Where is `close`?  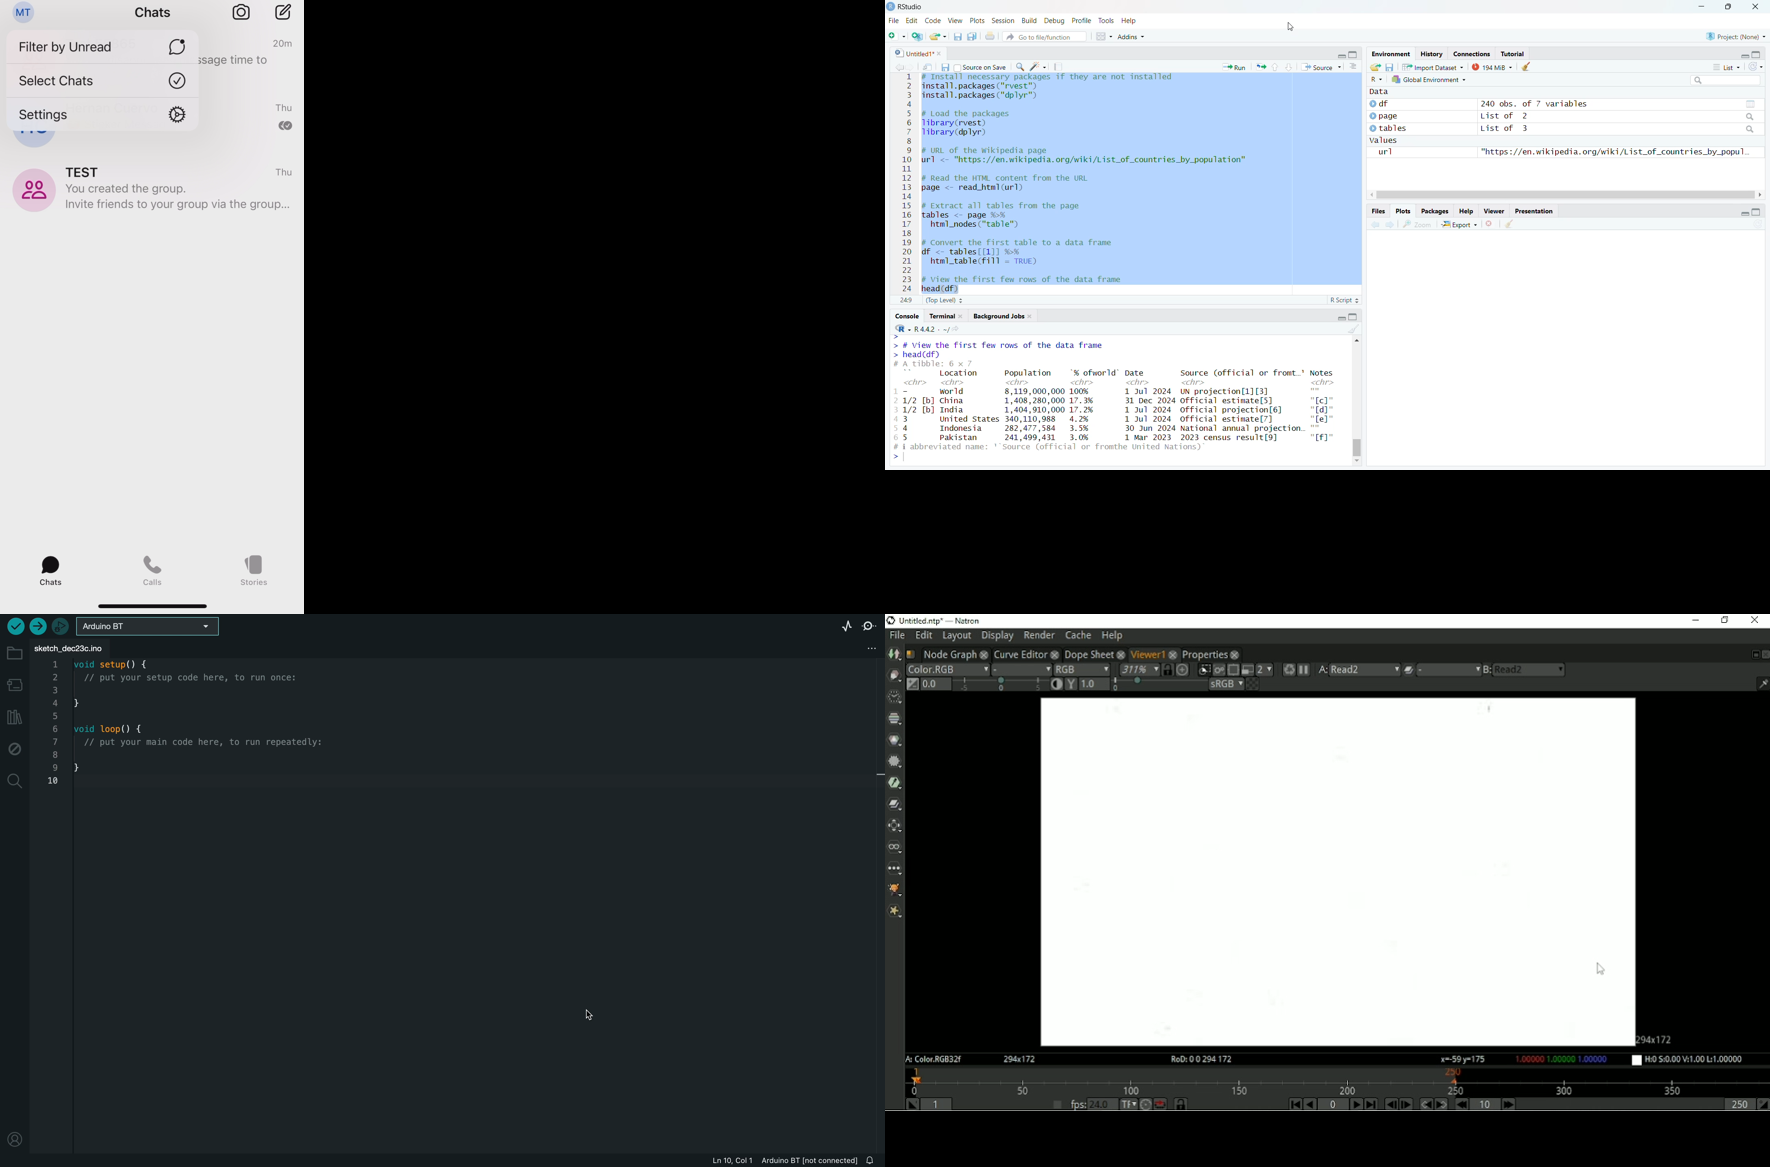
close is located at coordinates (1490, 224).